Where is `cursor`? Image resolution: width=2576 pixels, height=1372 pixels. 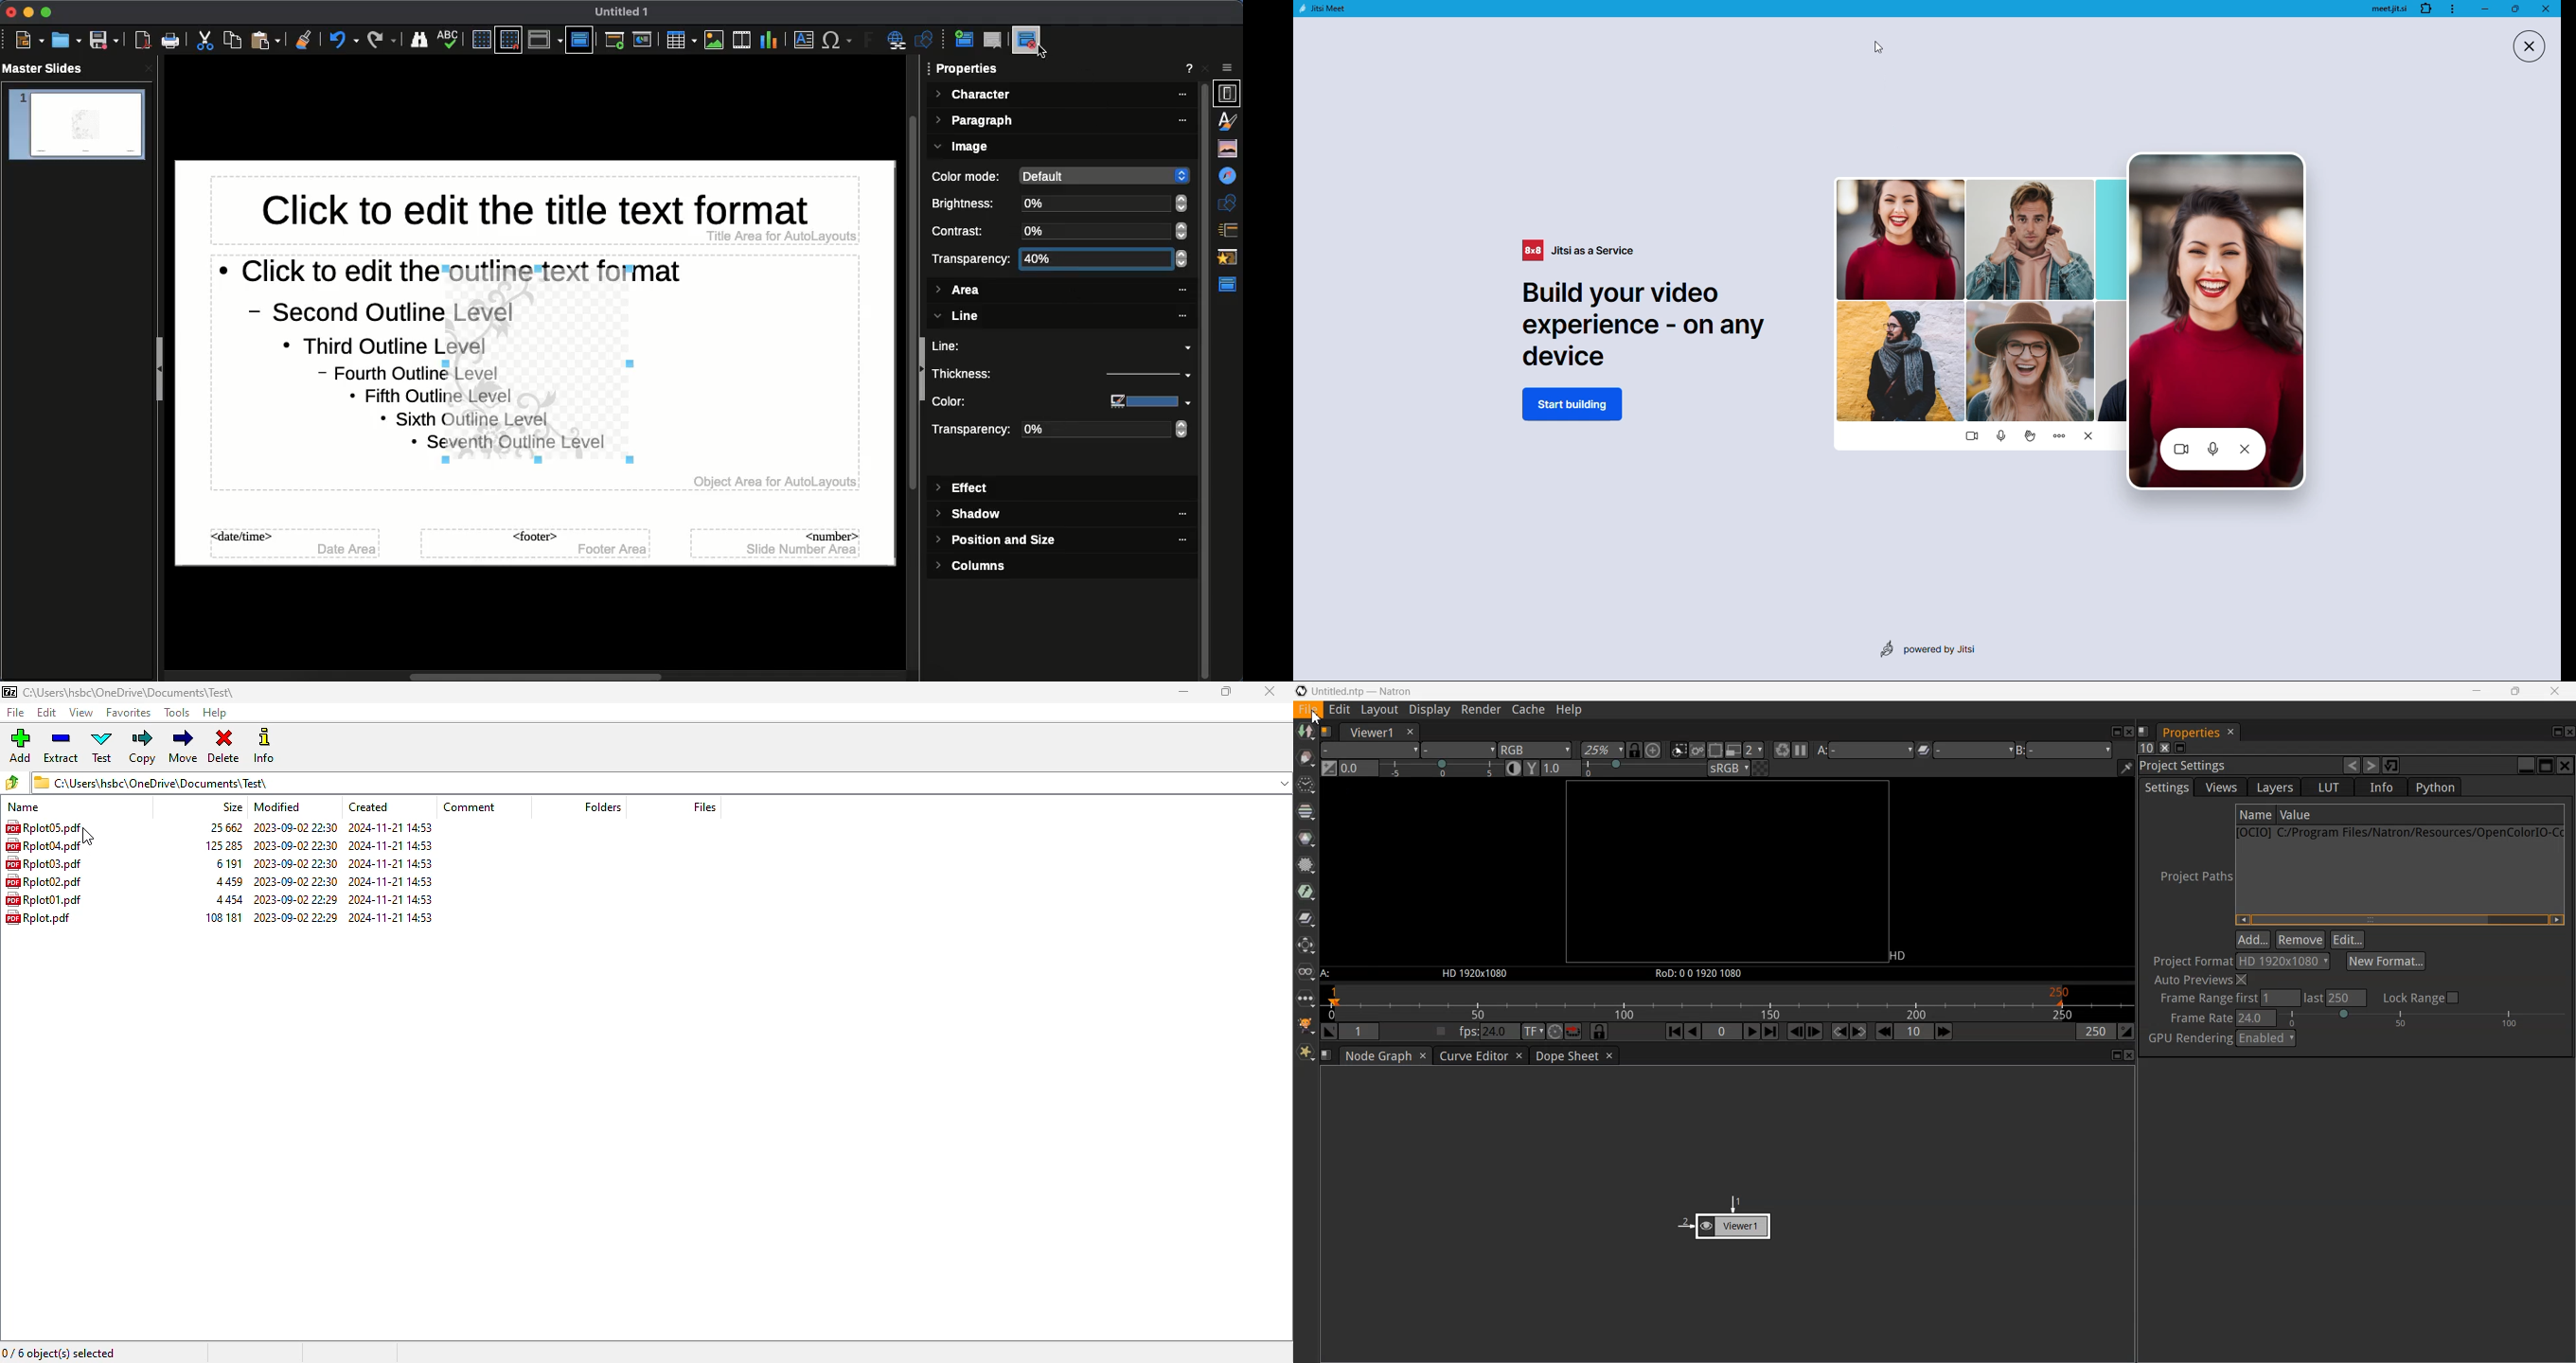
cursor is located at coordinates (1047, 55).